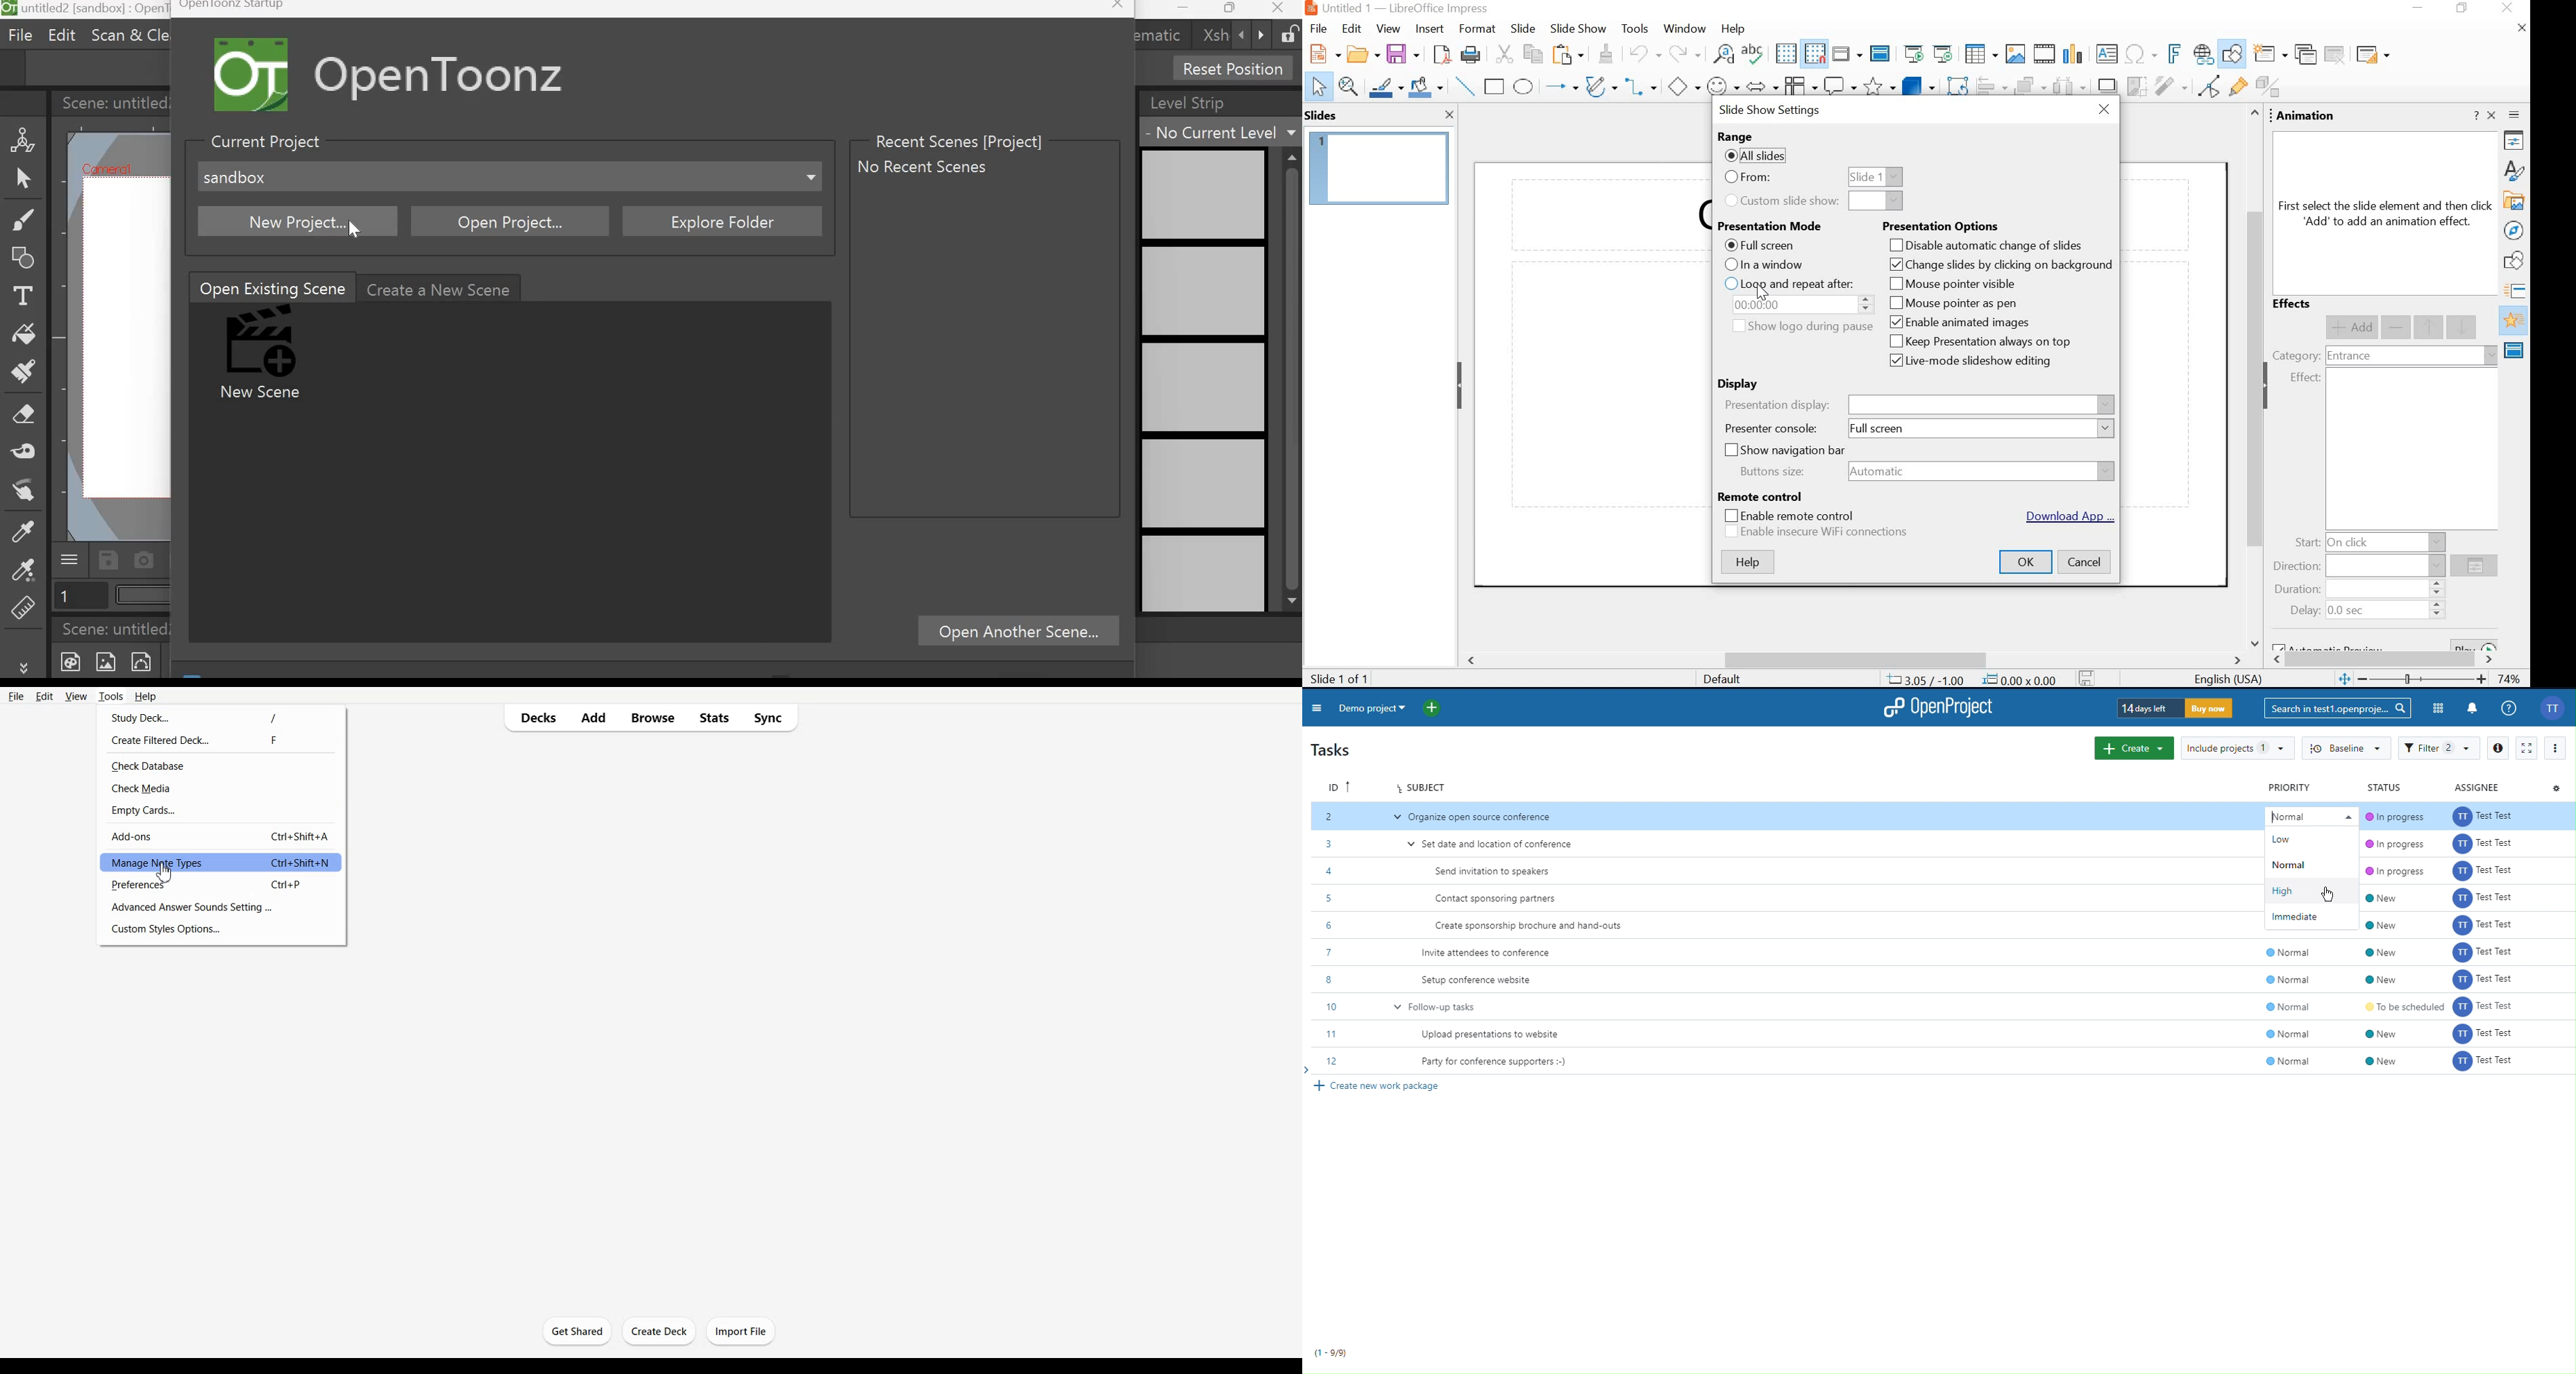  I want to click on select at least three objects to distribute, so click(2069, 88).